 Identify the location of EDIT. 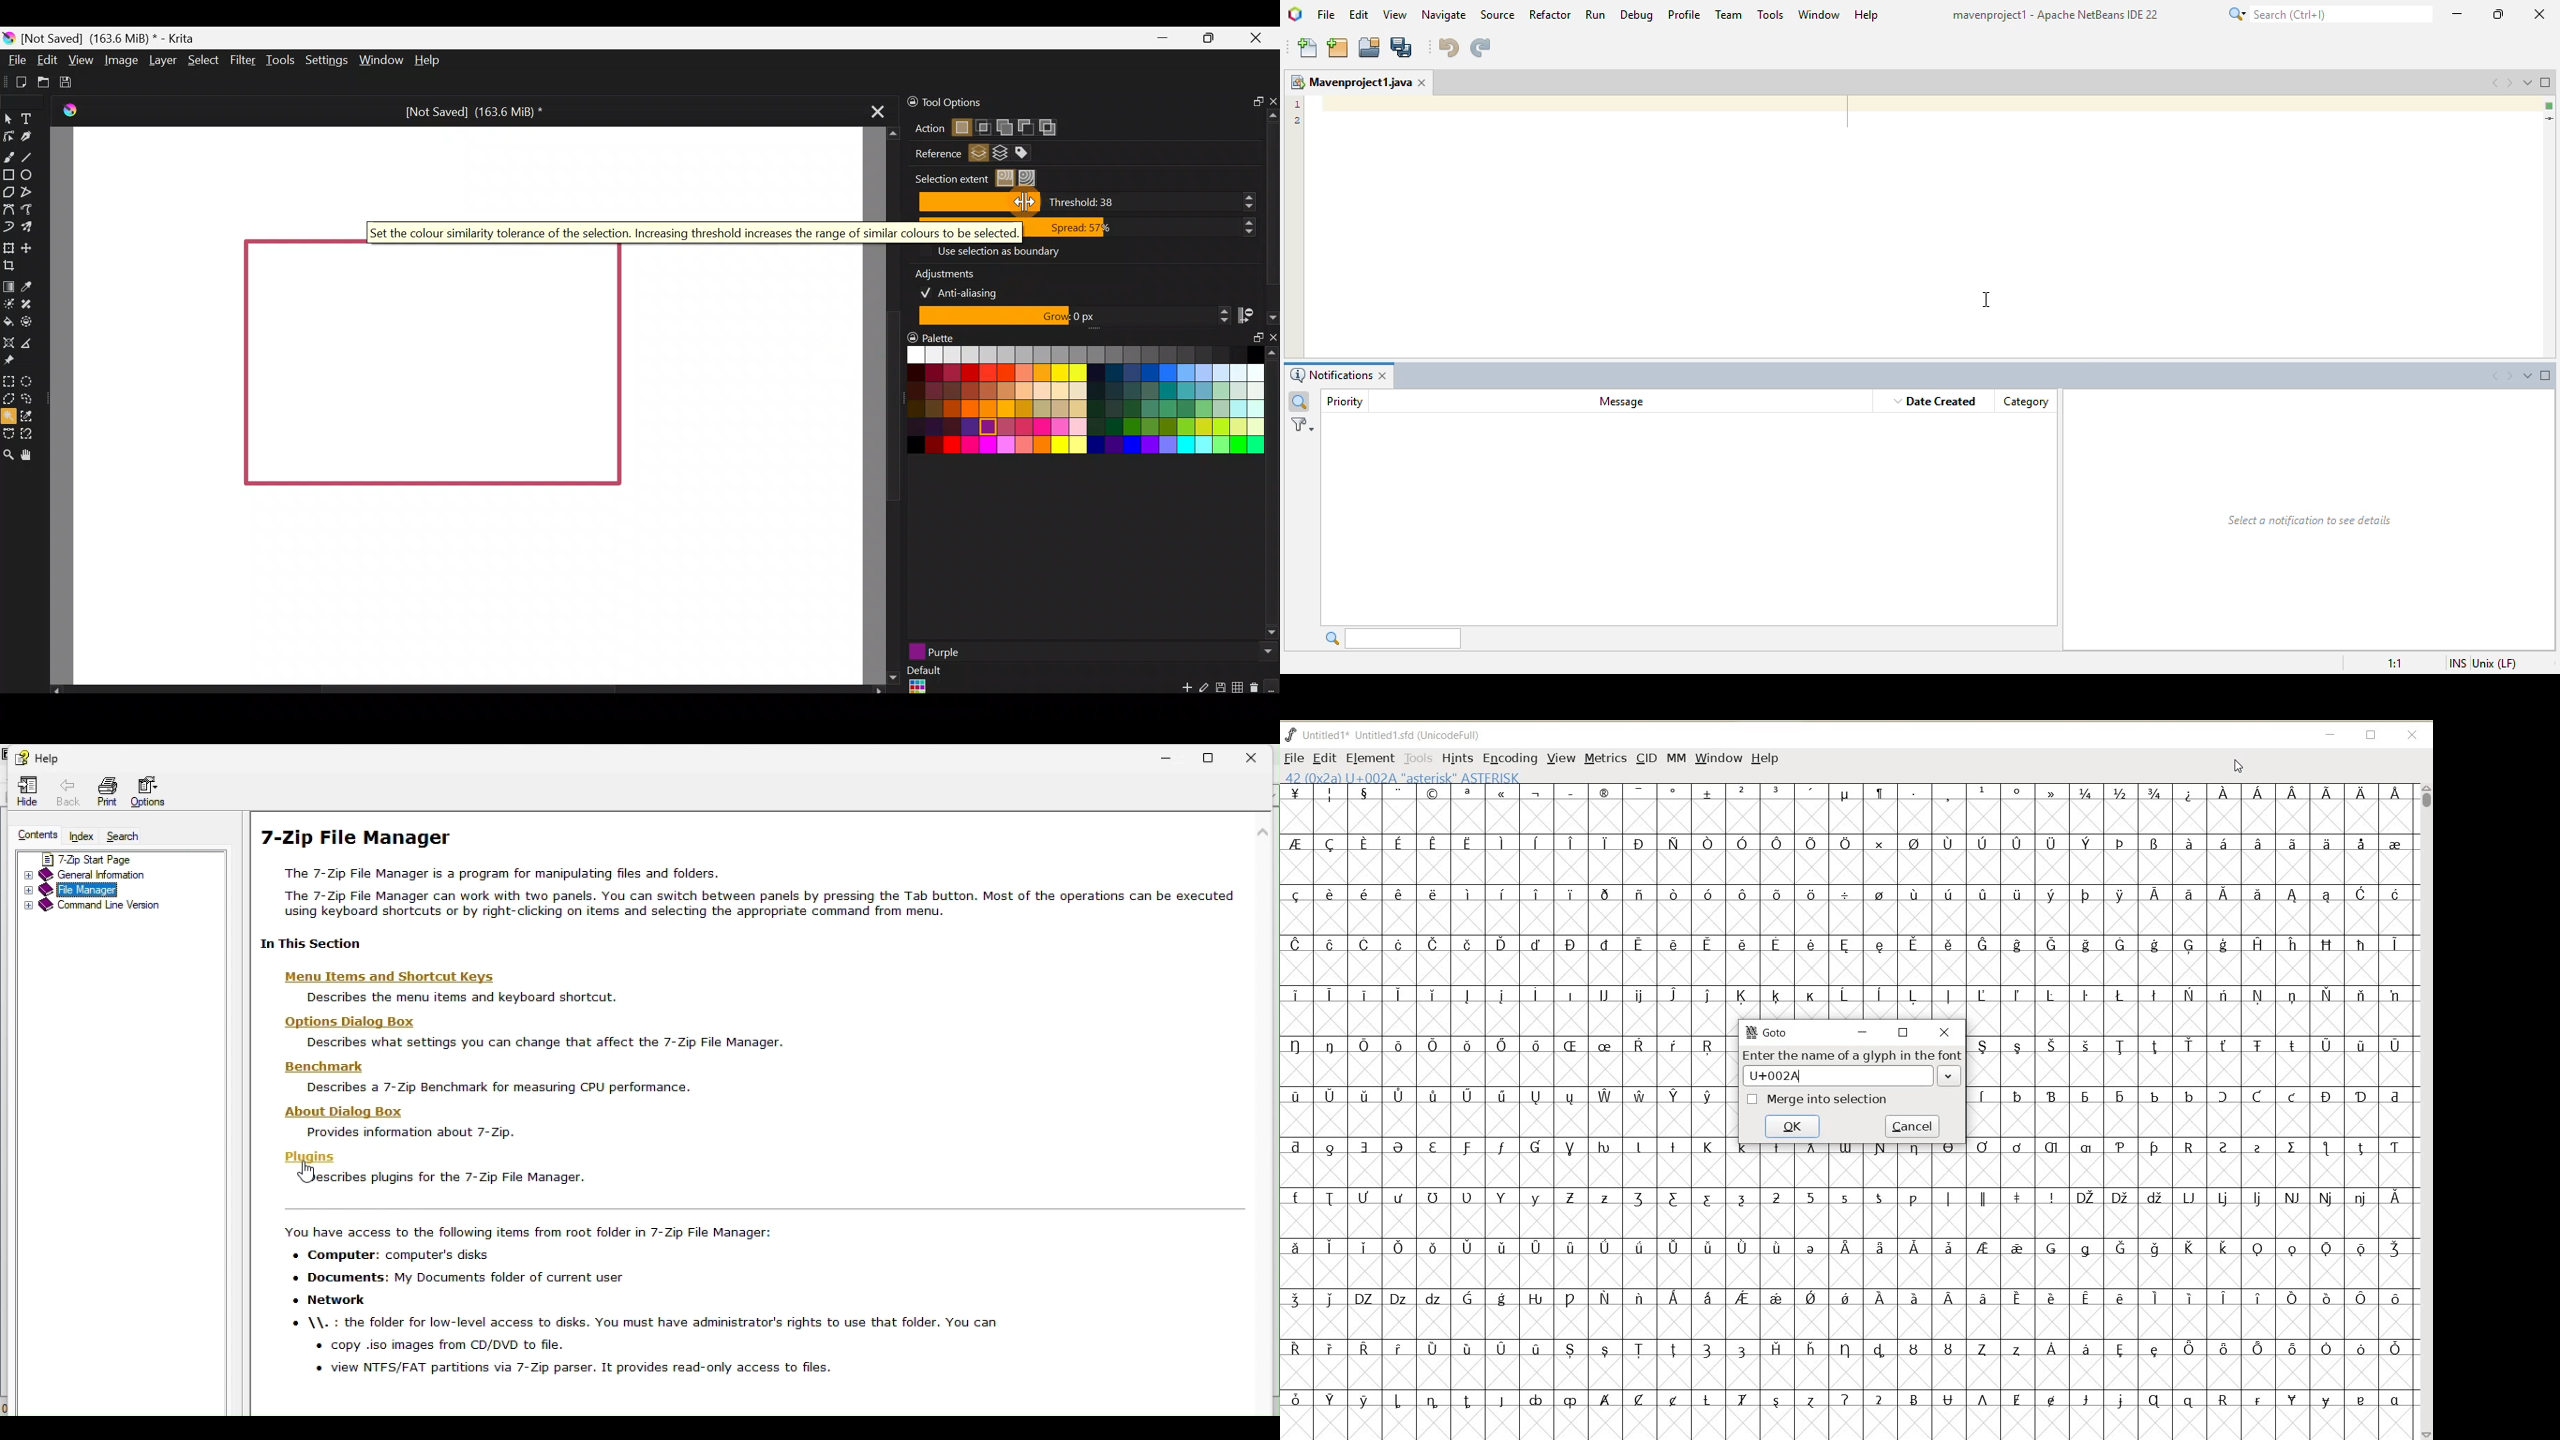
(1325, 757).